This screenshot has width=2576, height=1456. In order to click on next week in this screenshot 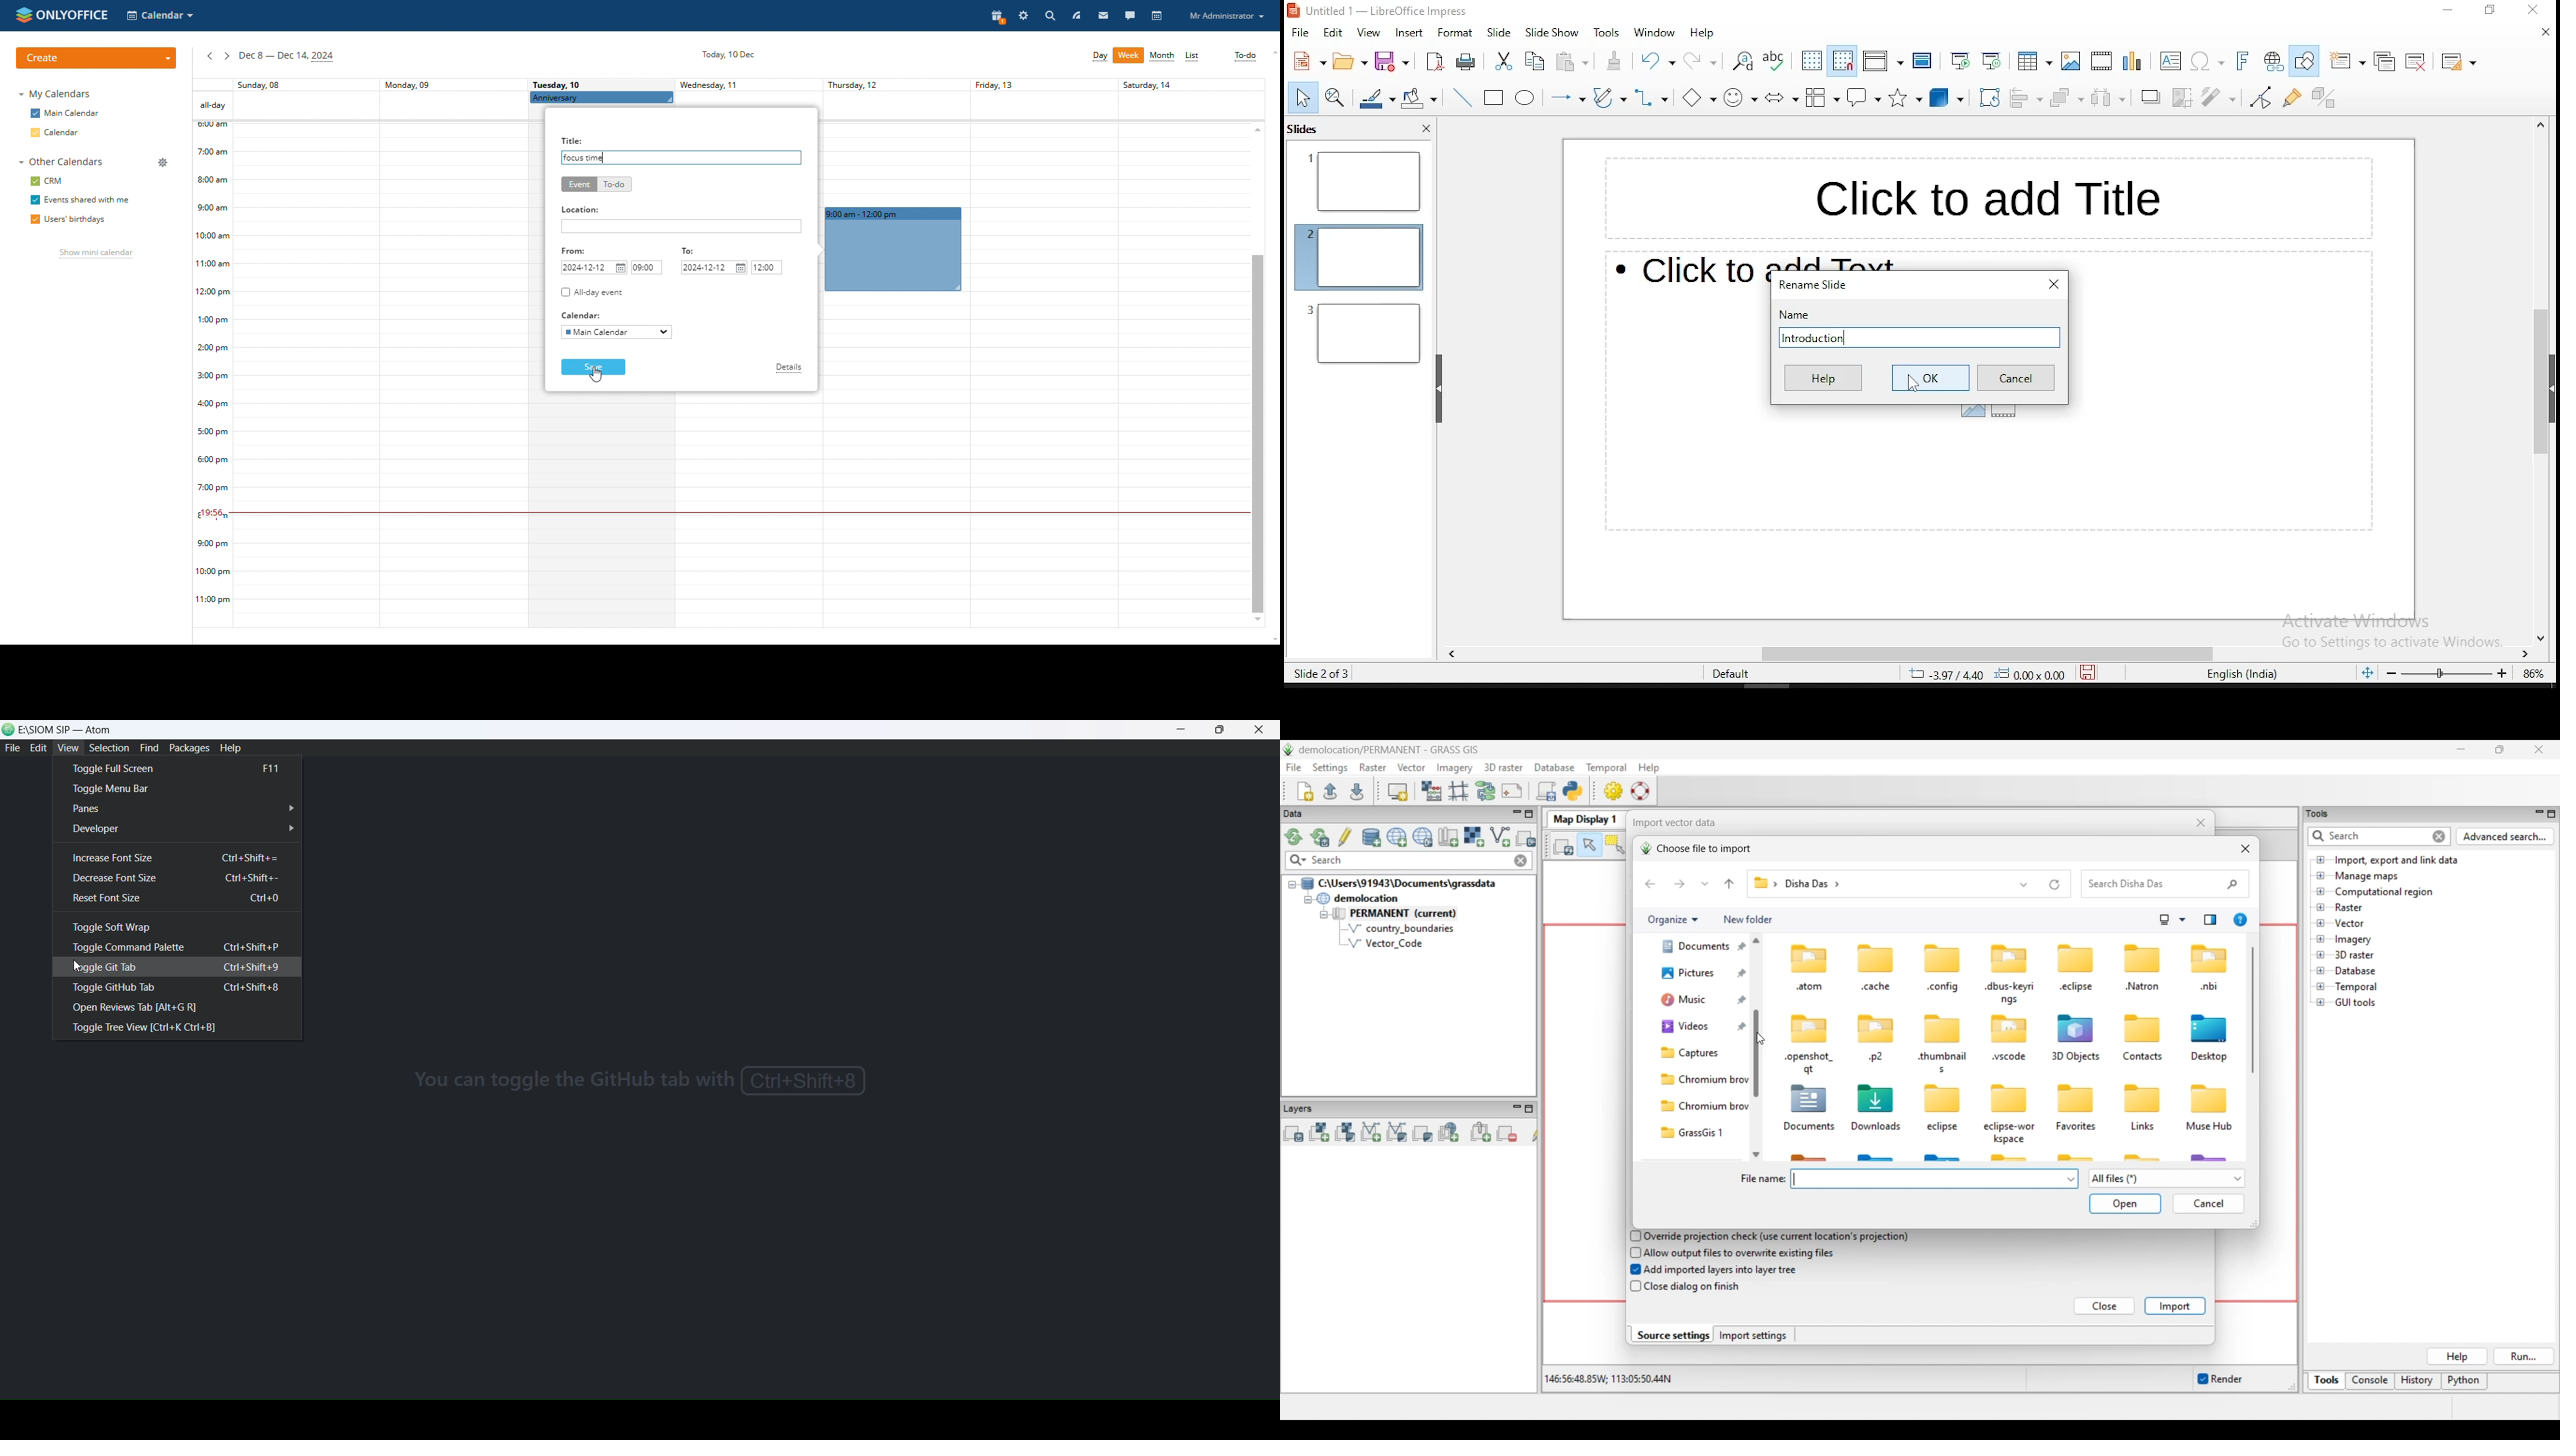, I will do `click(226, 56)`.